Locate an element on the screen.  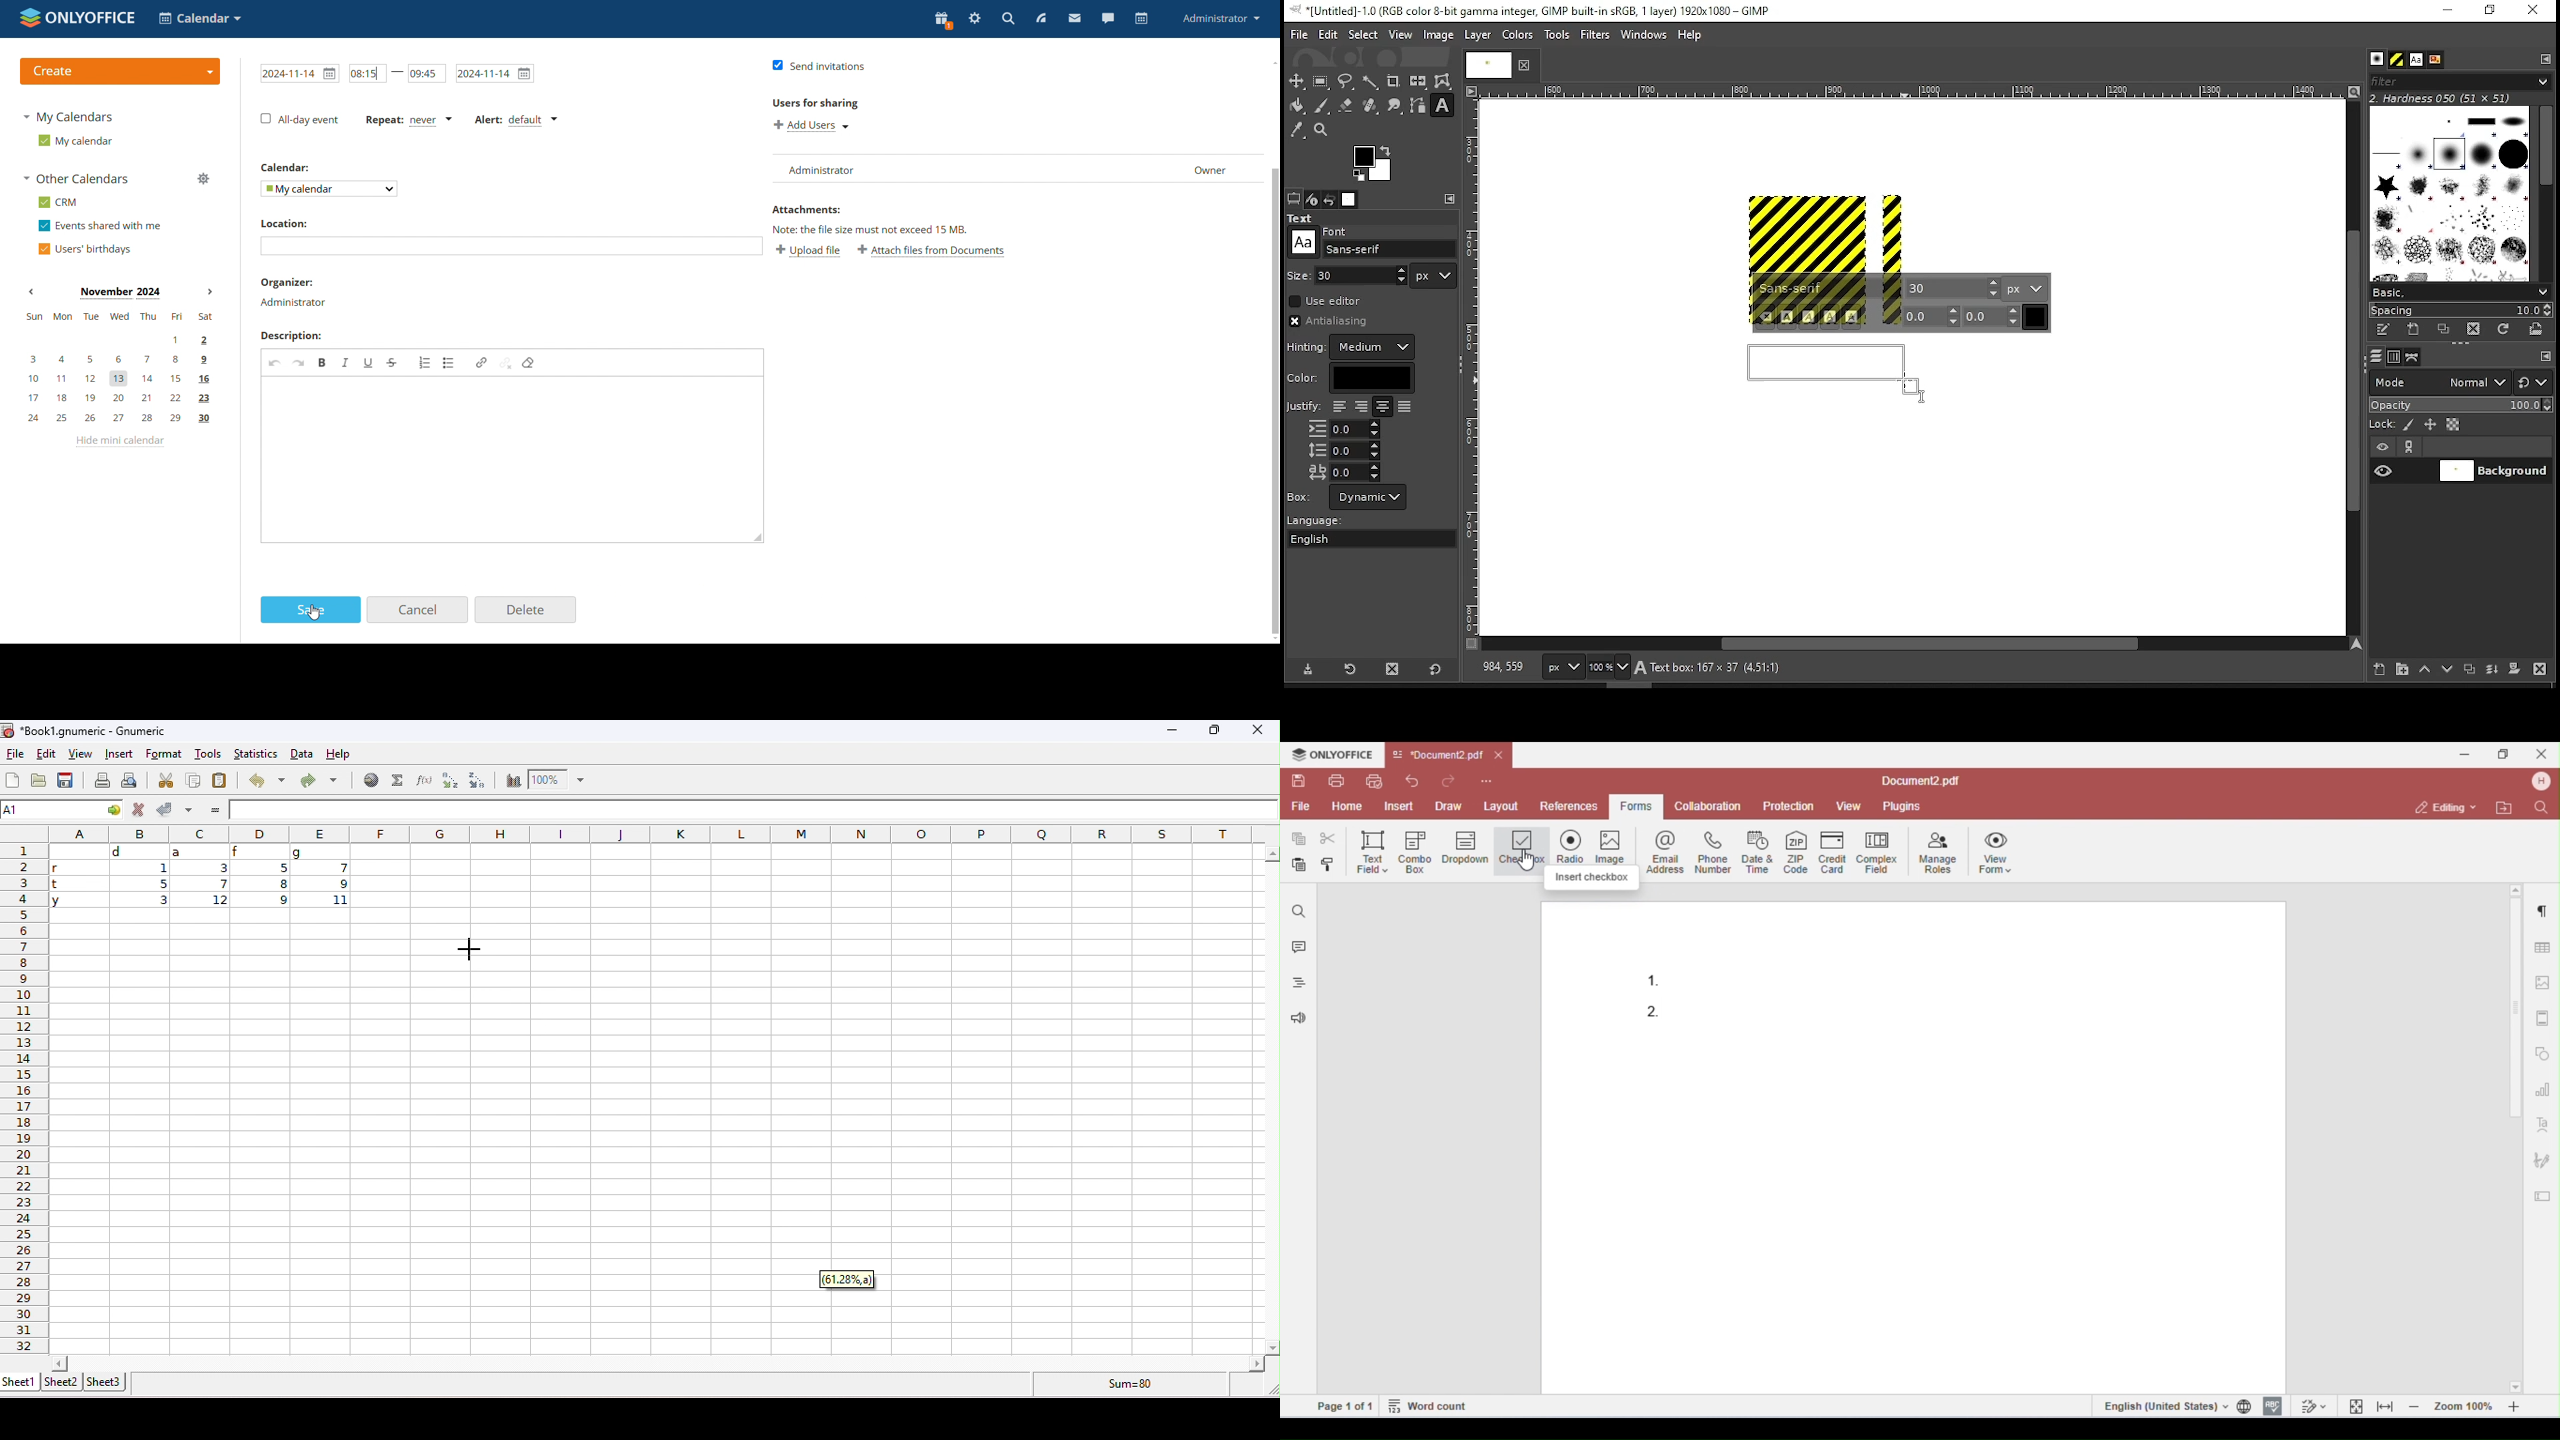
delete layer is located at coordinates (2539, 669).